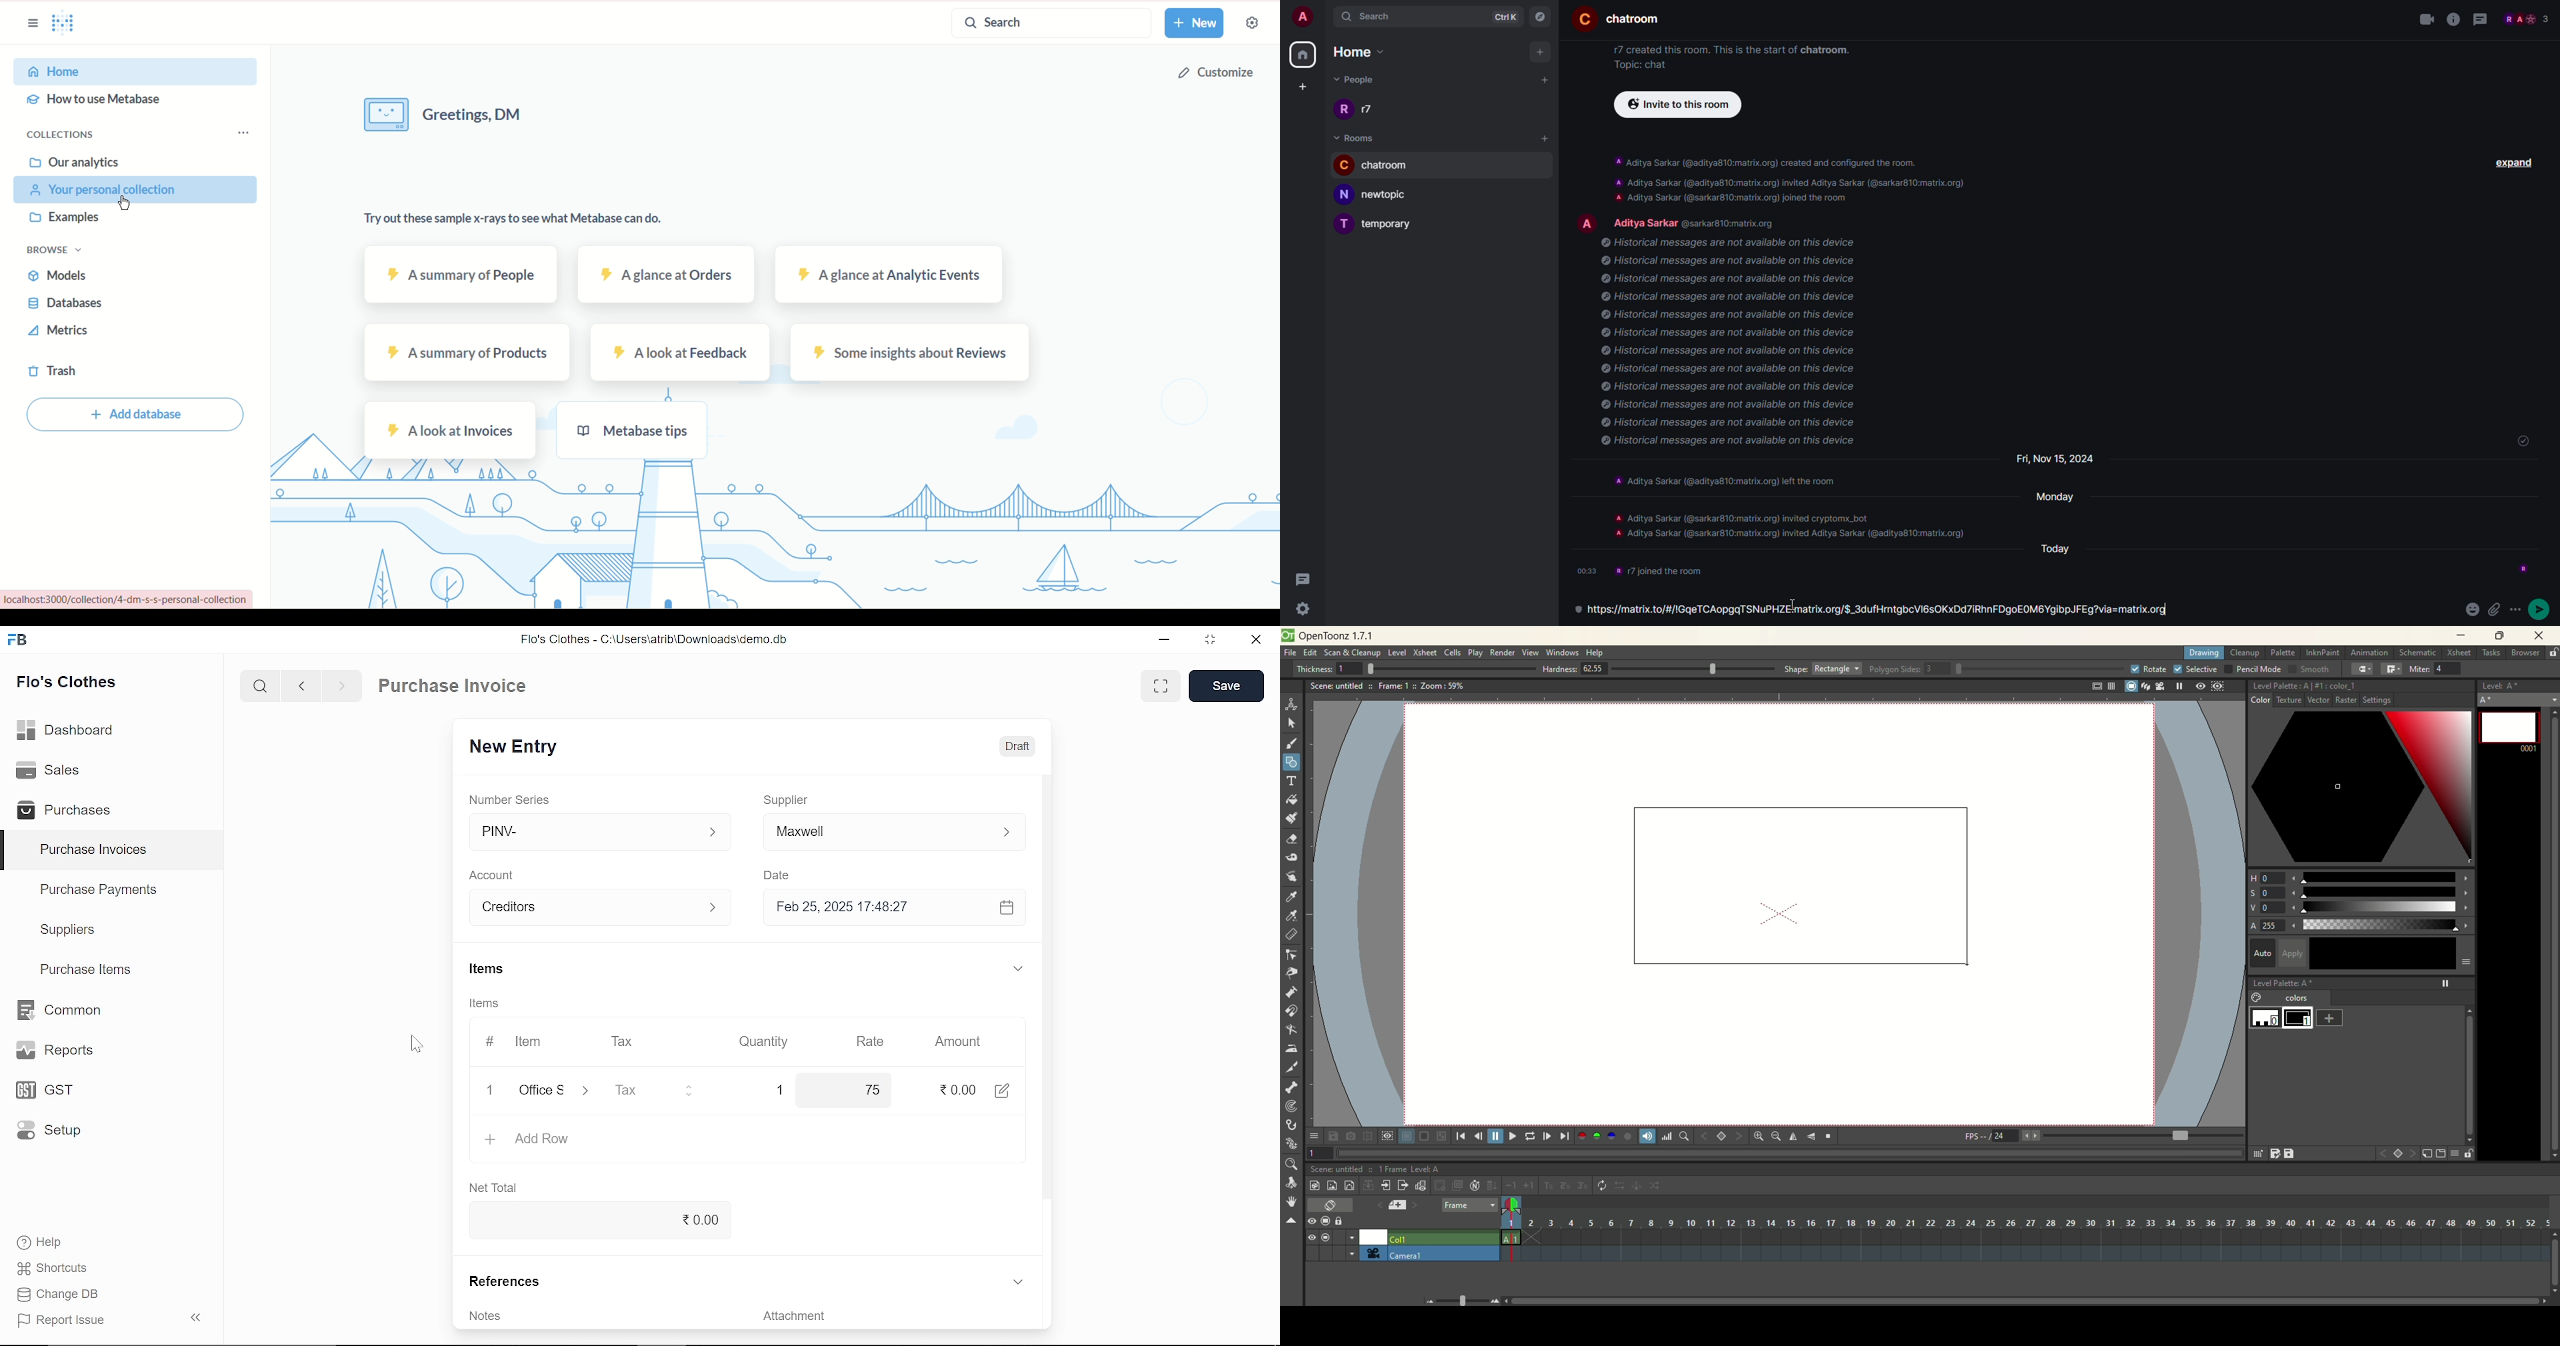  Describe the element at coordinates (1541, 52) in the screenshot. I see `add` at that location.